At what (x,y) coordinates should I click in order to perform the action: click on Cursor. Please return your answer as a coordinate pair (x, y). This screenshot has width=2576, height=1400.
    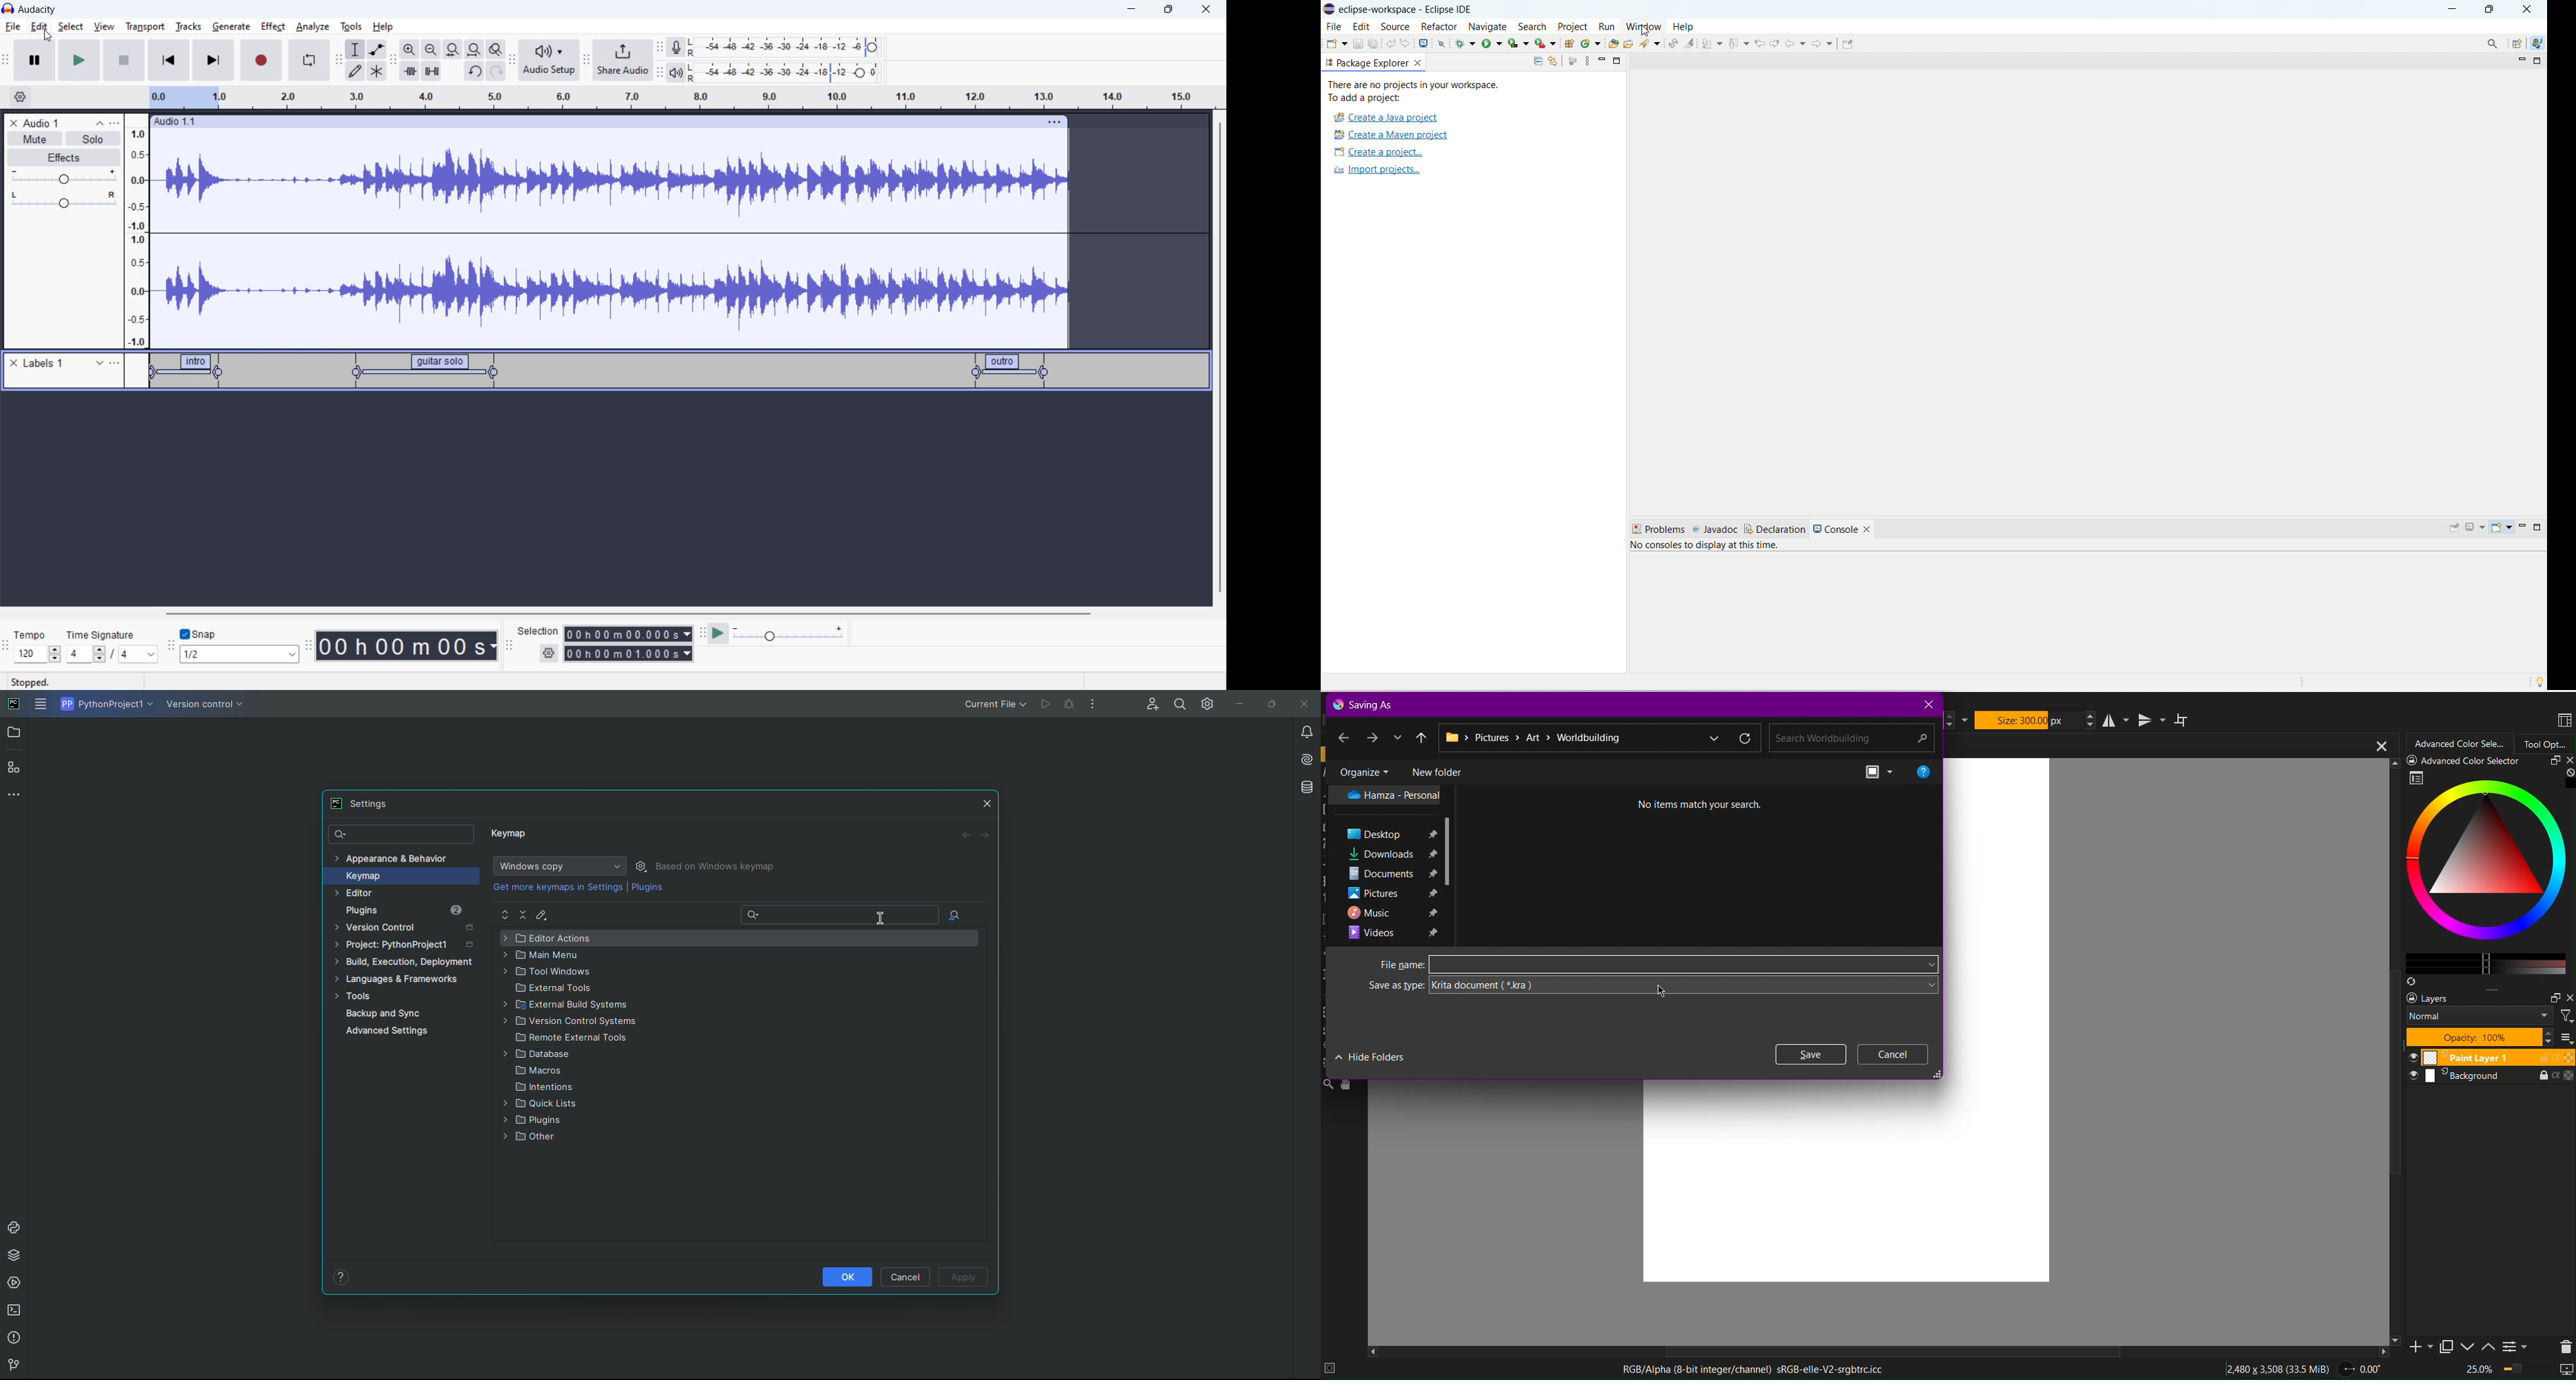
    Looking at the image, I should click on (882, 916).